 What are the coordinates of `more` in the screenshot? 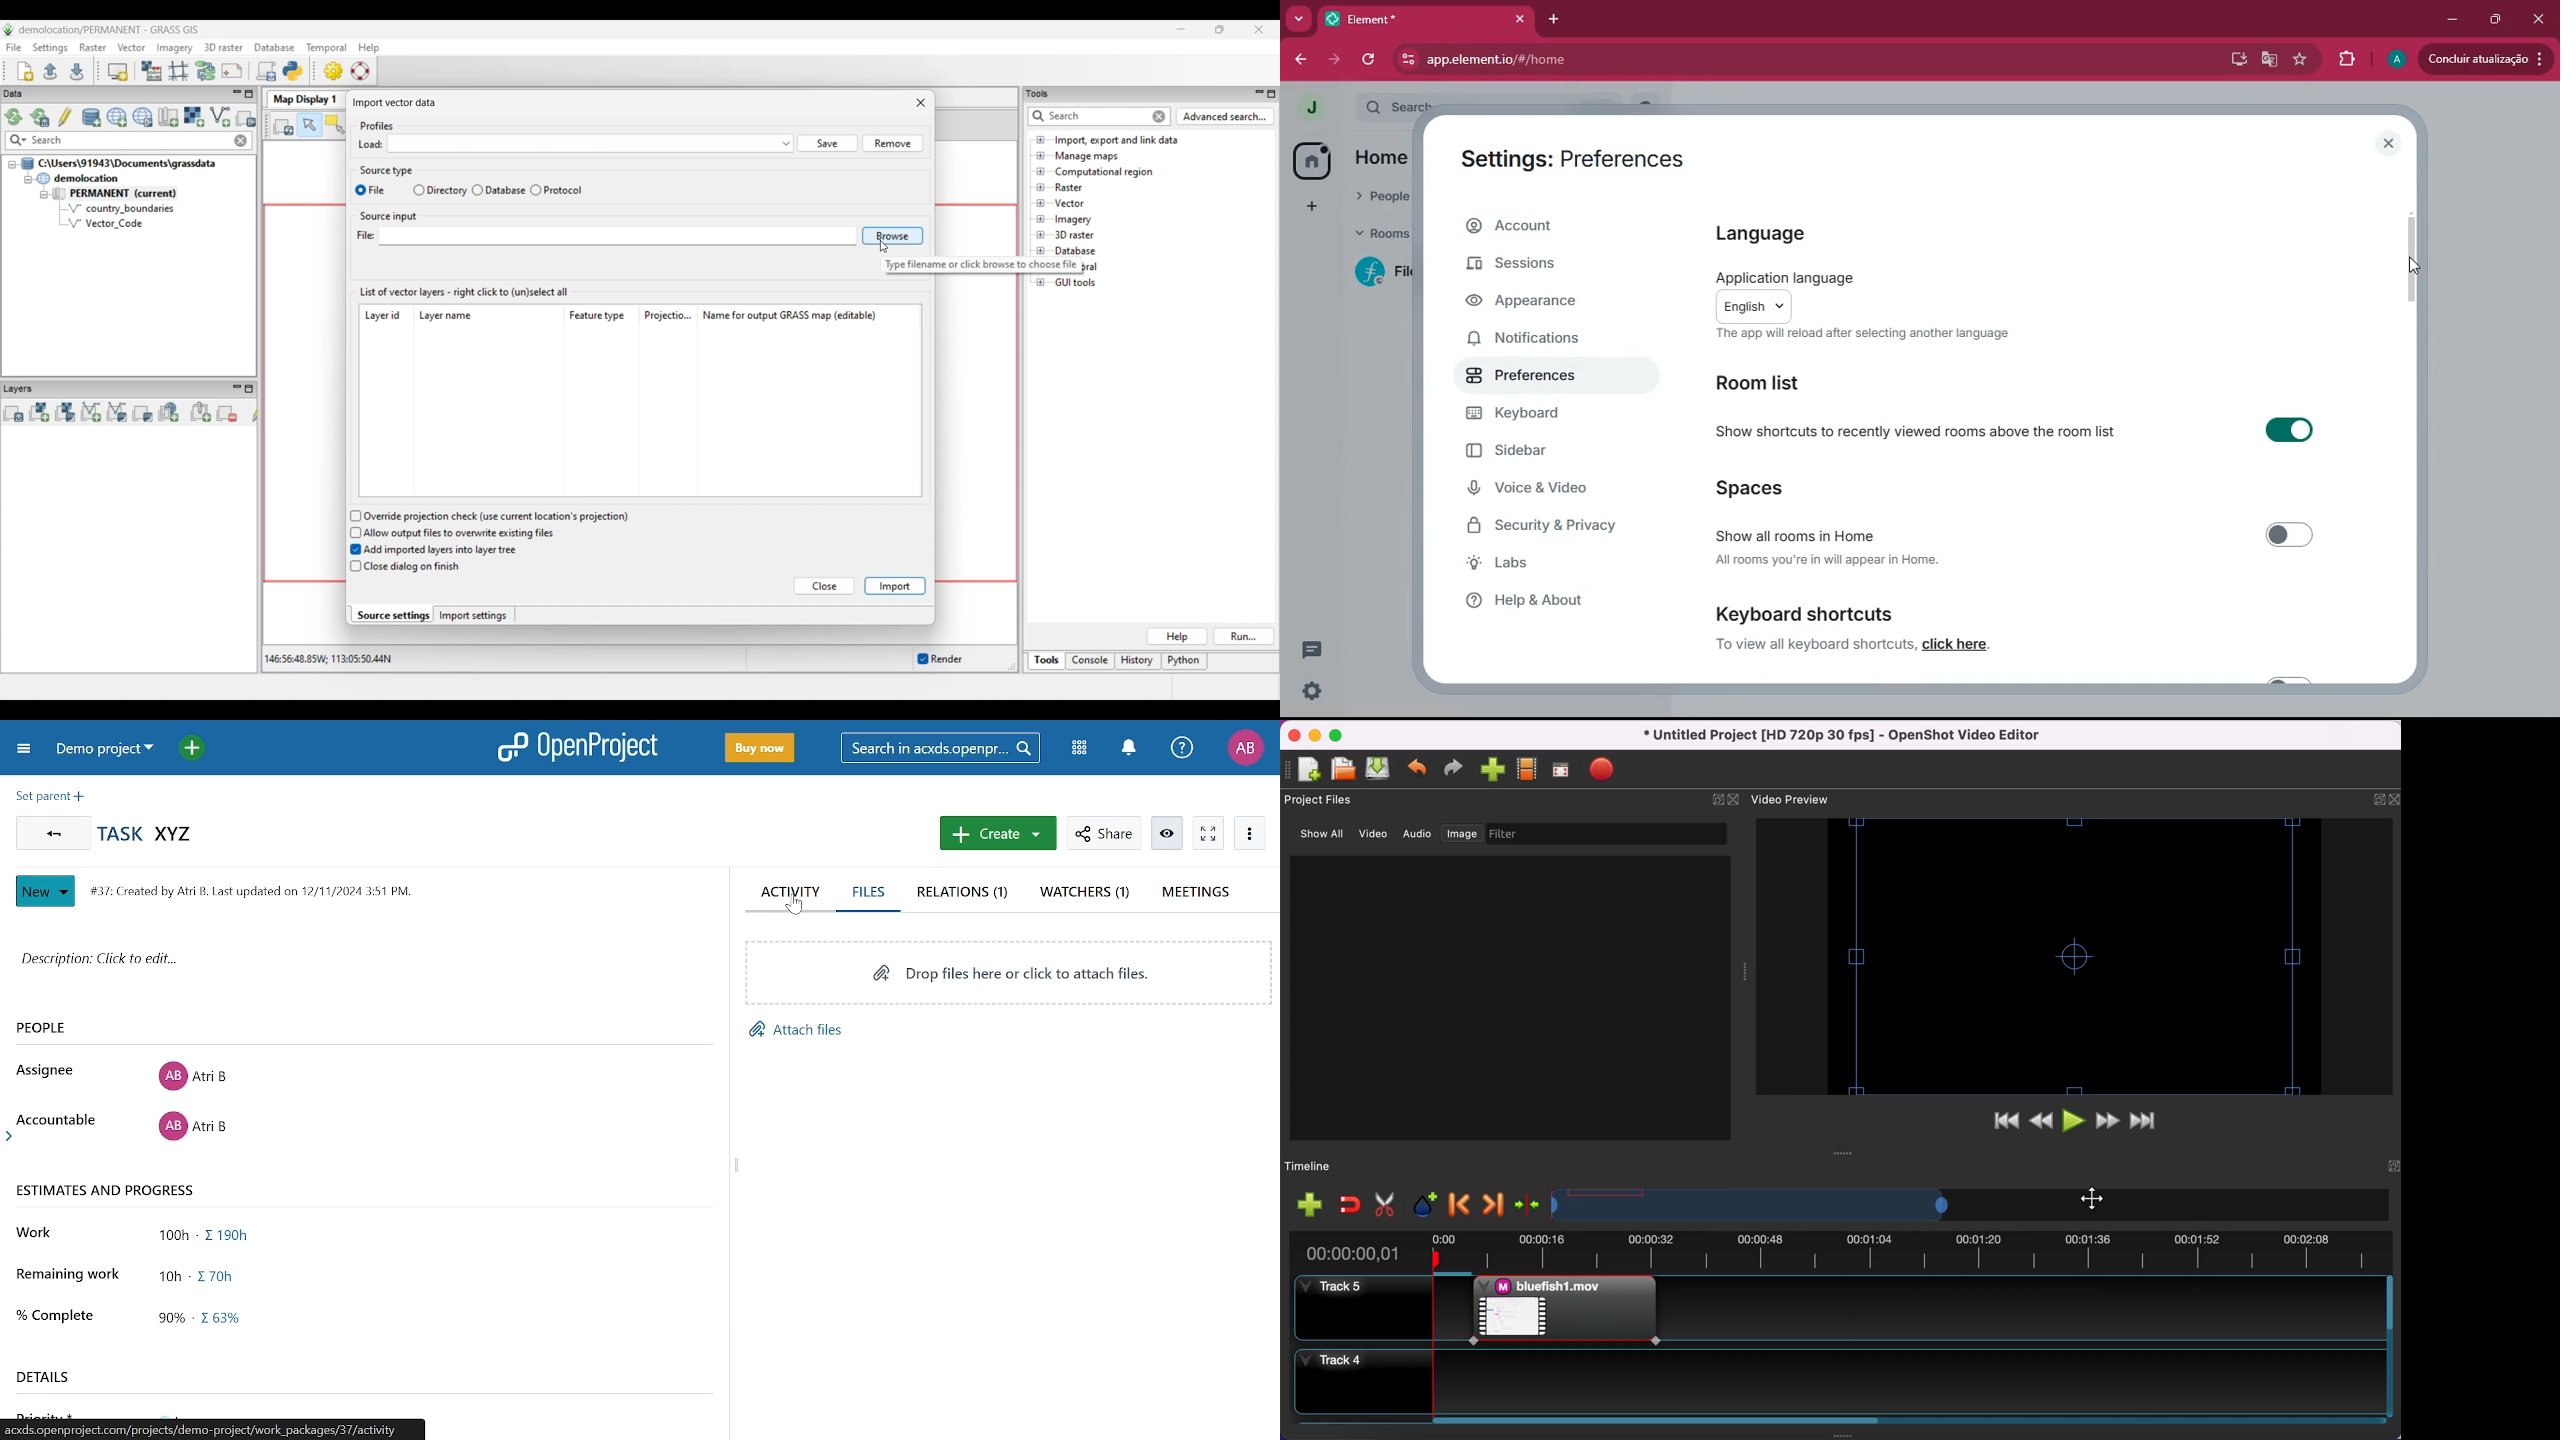 It's located at (1310, 204).